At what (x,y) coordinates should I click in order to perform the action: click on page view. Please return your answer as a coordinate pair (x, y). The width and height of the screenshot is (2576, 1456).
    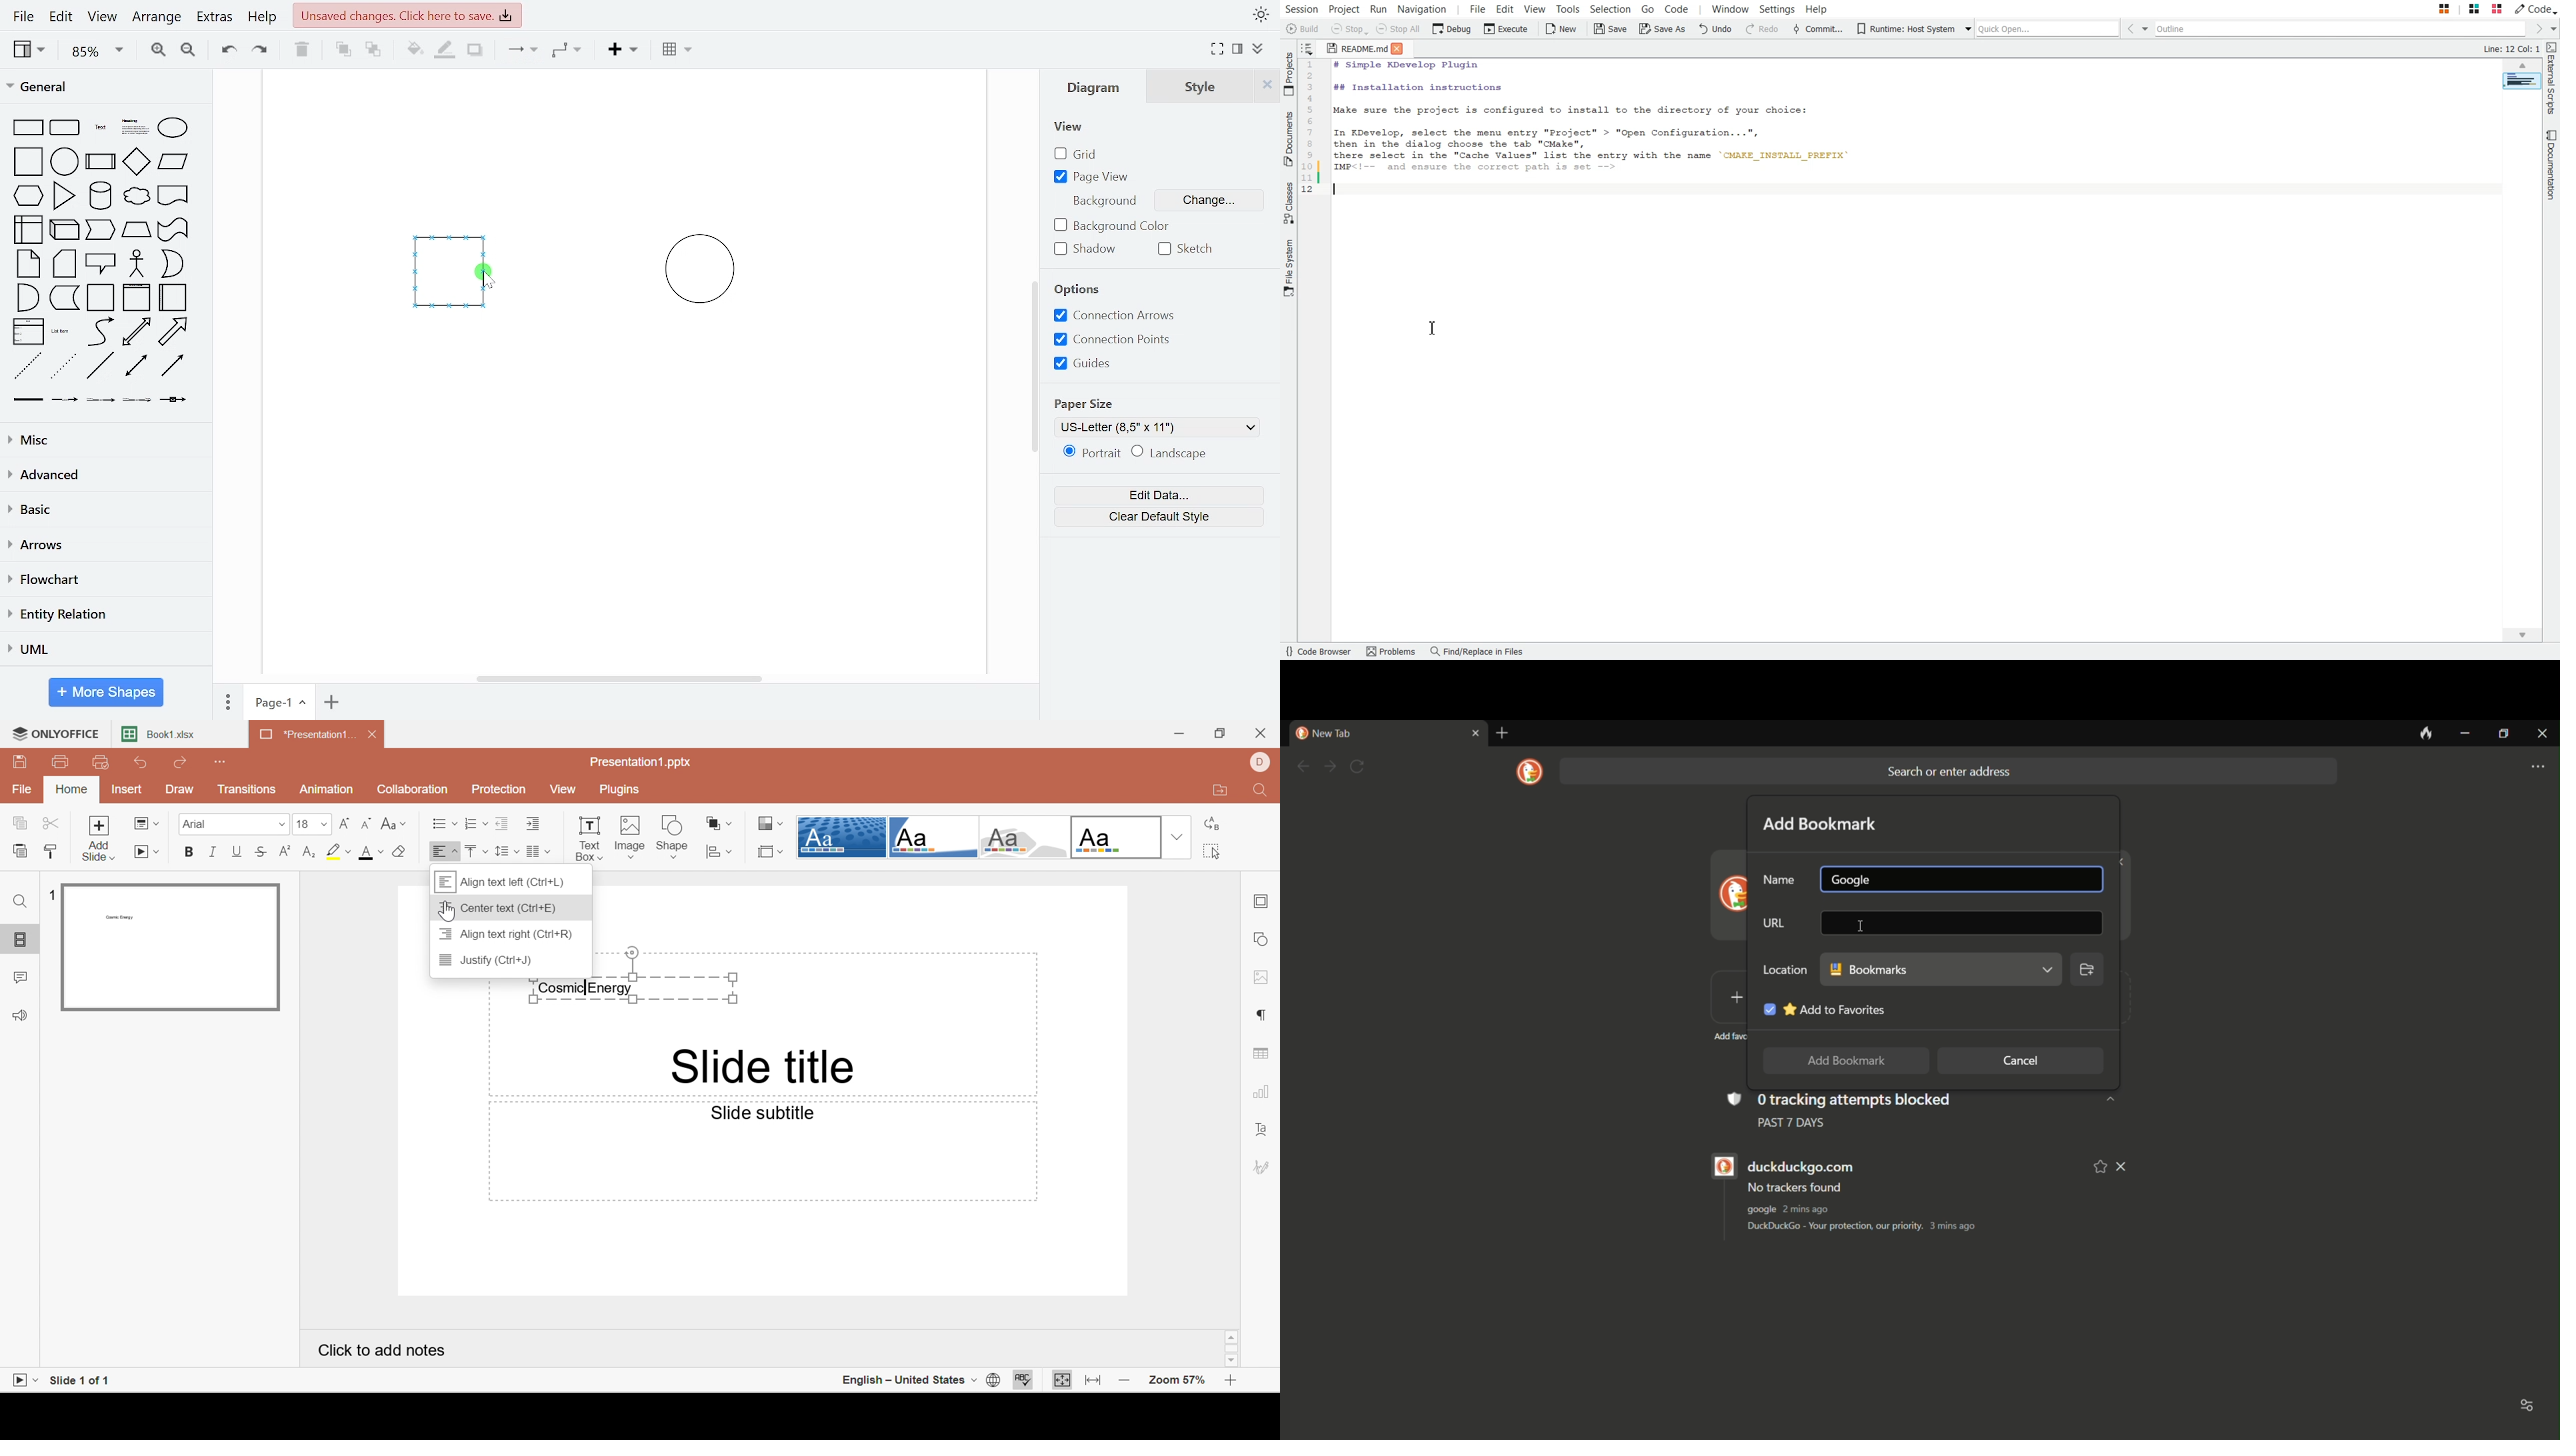
    Looking at the image, I should click on (1094, 176).